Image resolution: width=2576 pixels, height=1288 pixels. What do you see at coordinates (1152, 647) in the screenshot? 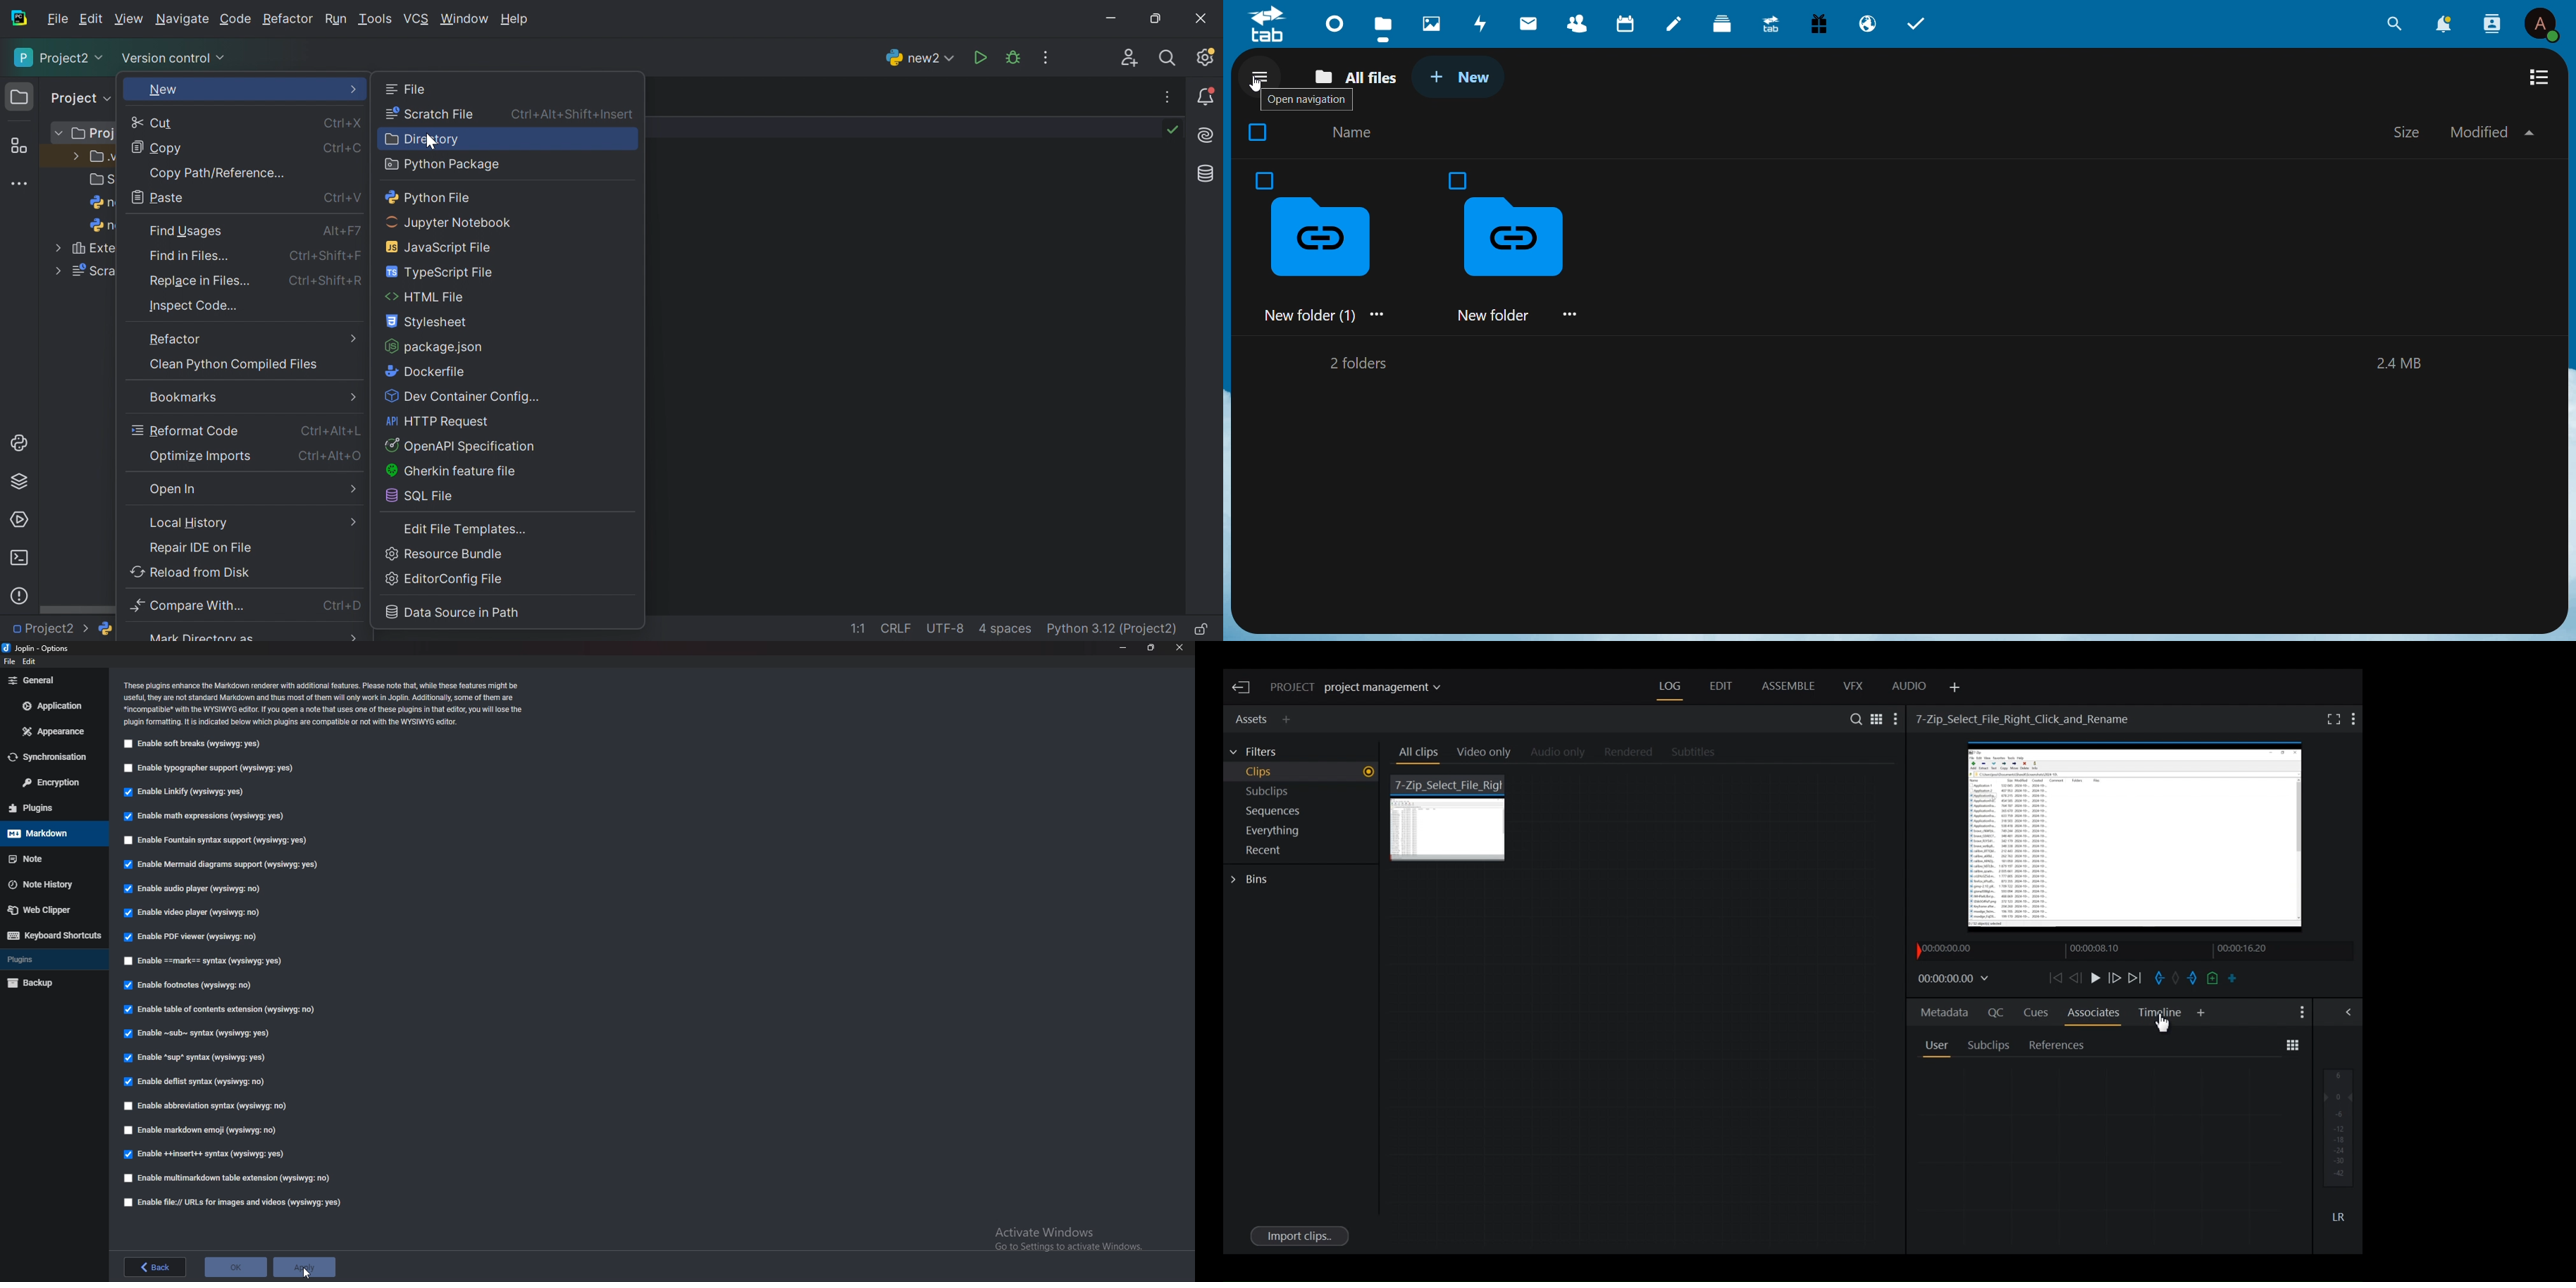
I see `Resize` at bounding box center [1152, 647].